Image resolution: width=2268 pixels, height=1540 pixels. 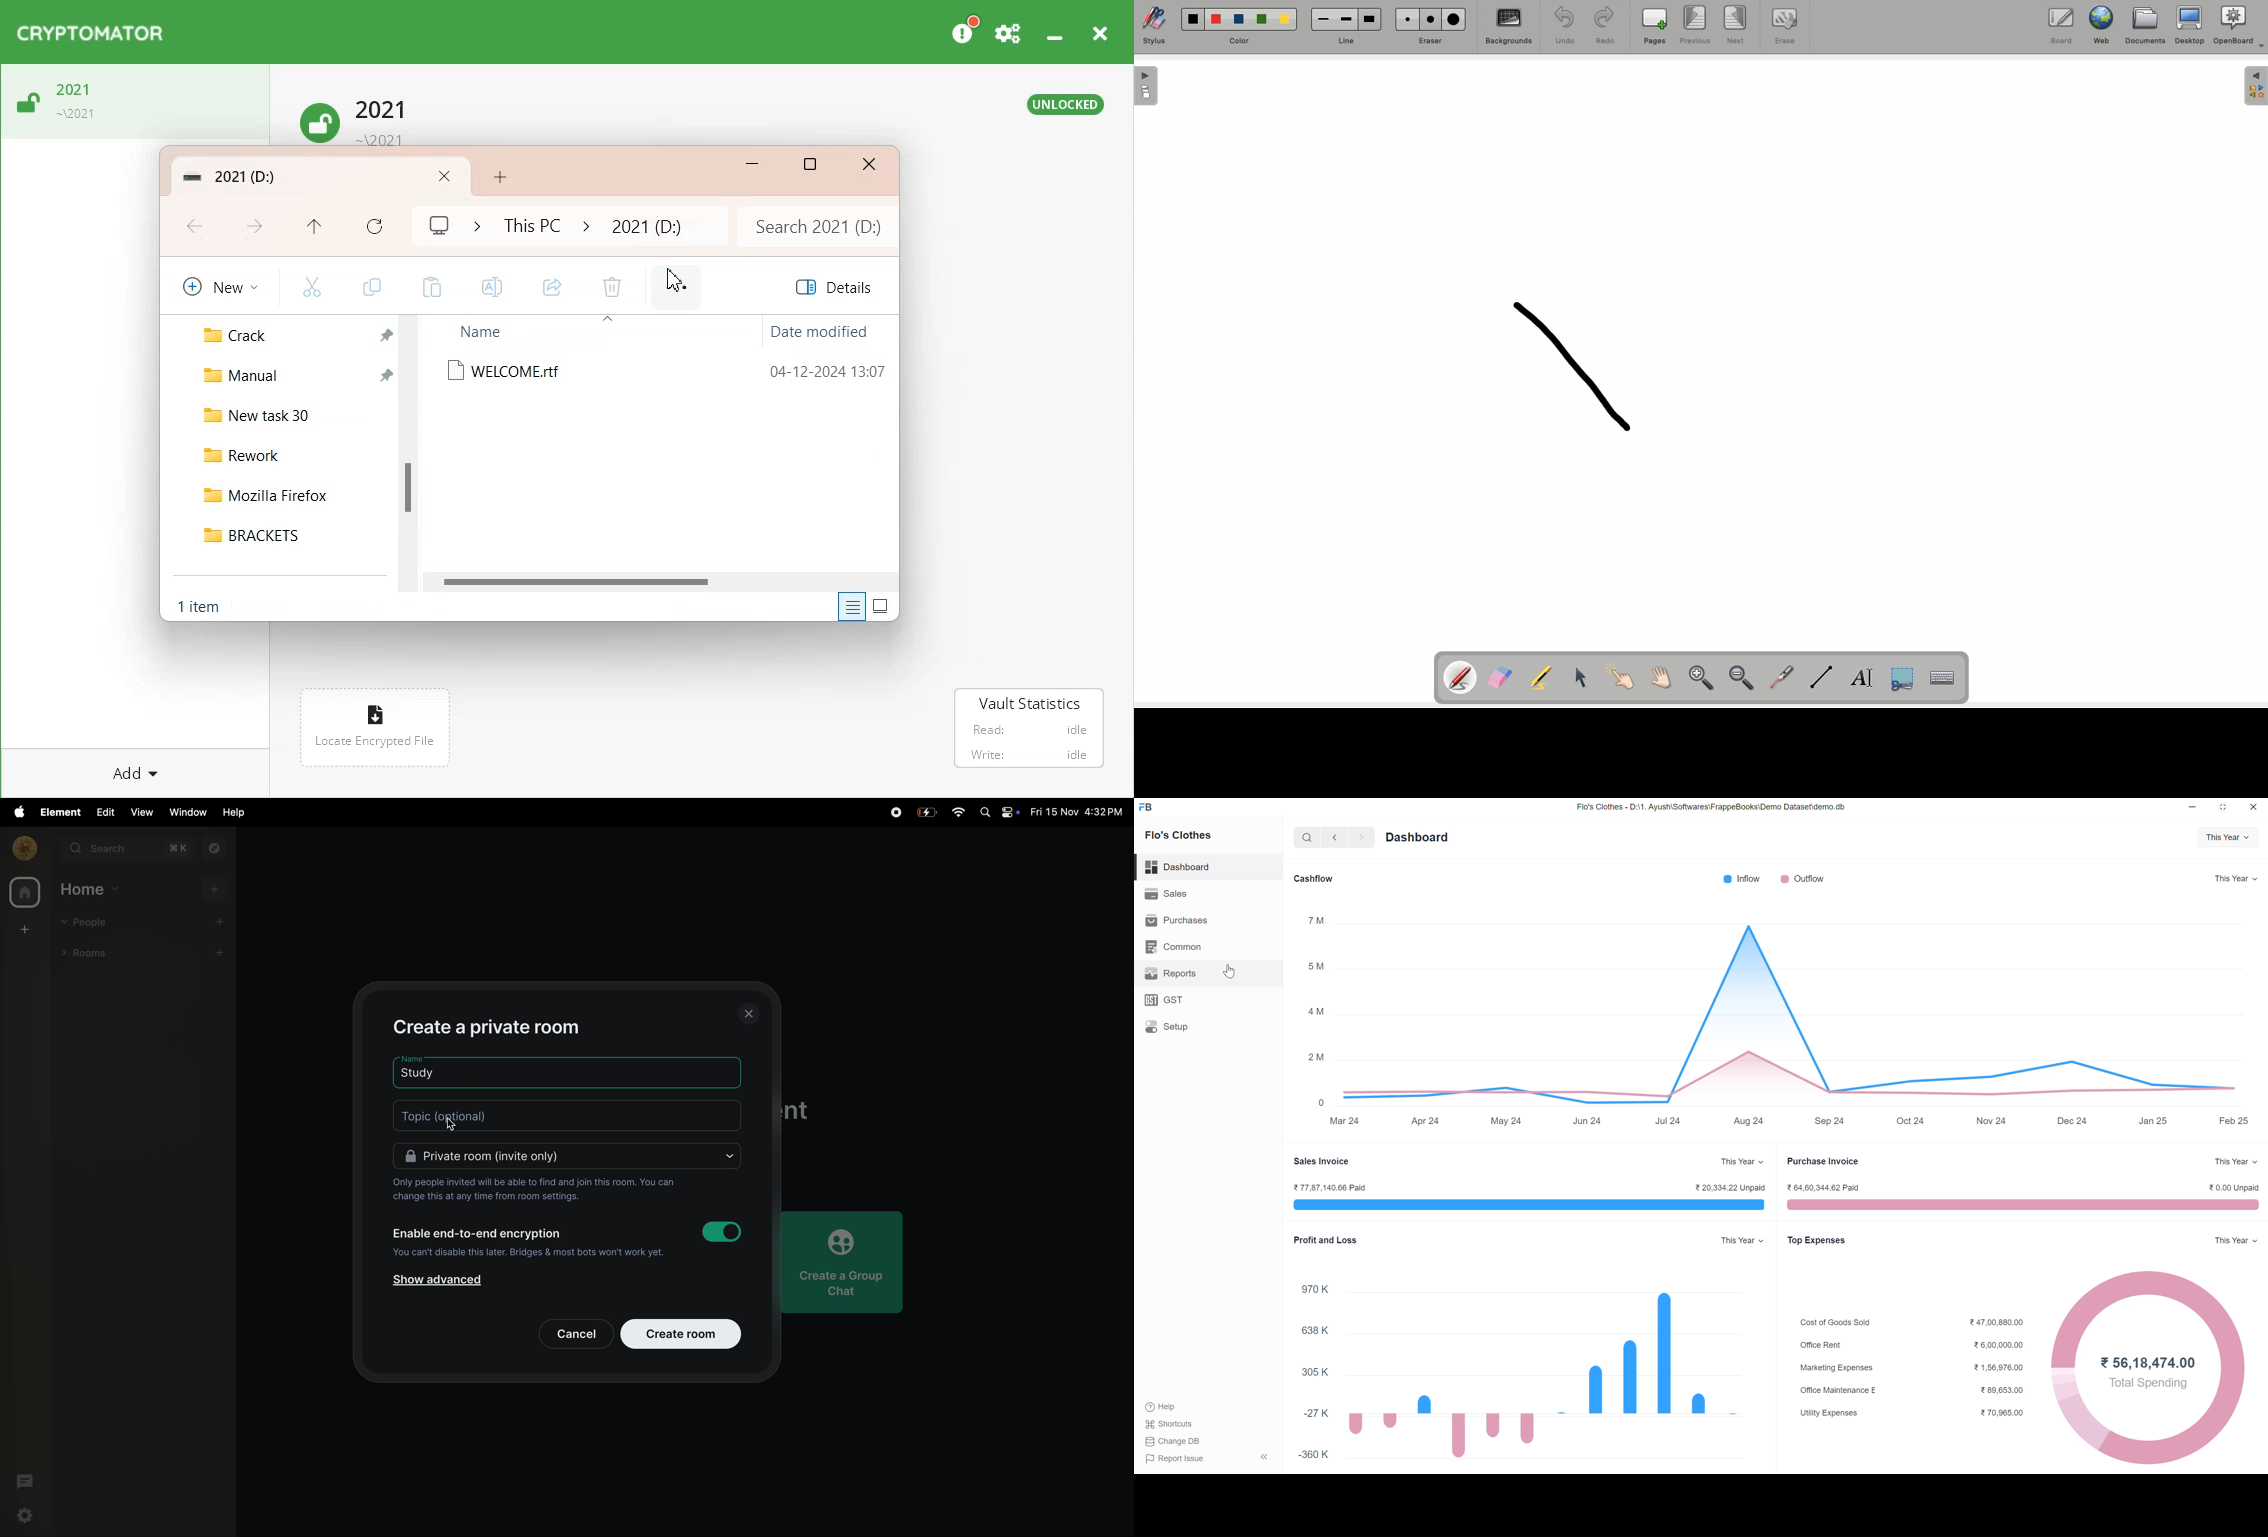 I want to click on Redo, so click(x=1606, y=28).